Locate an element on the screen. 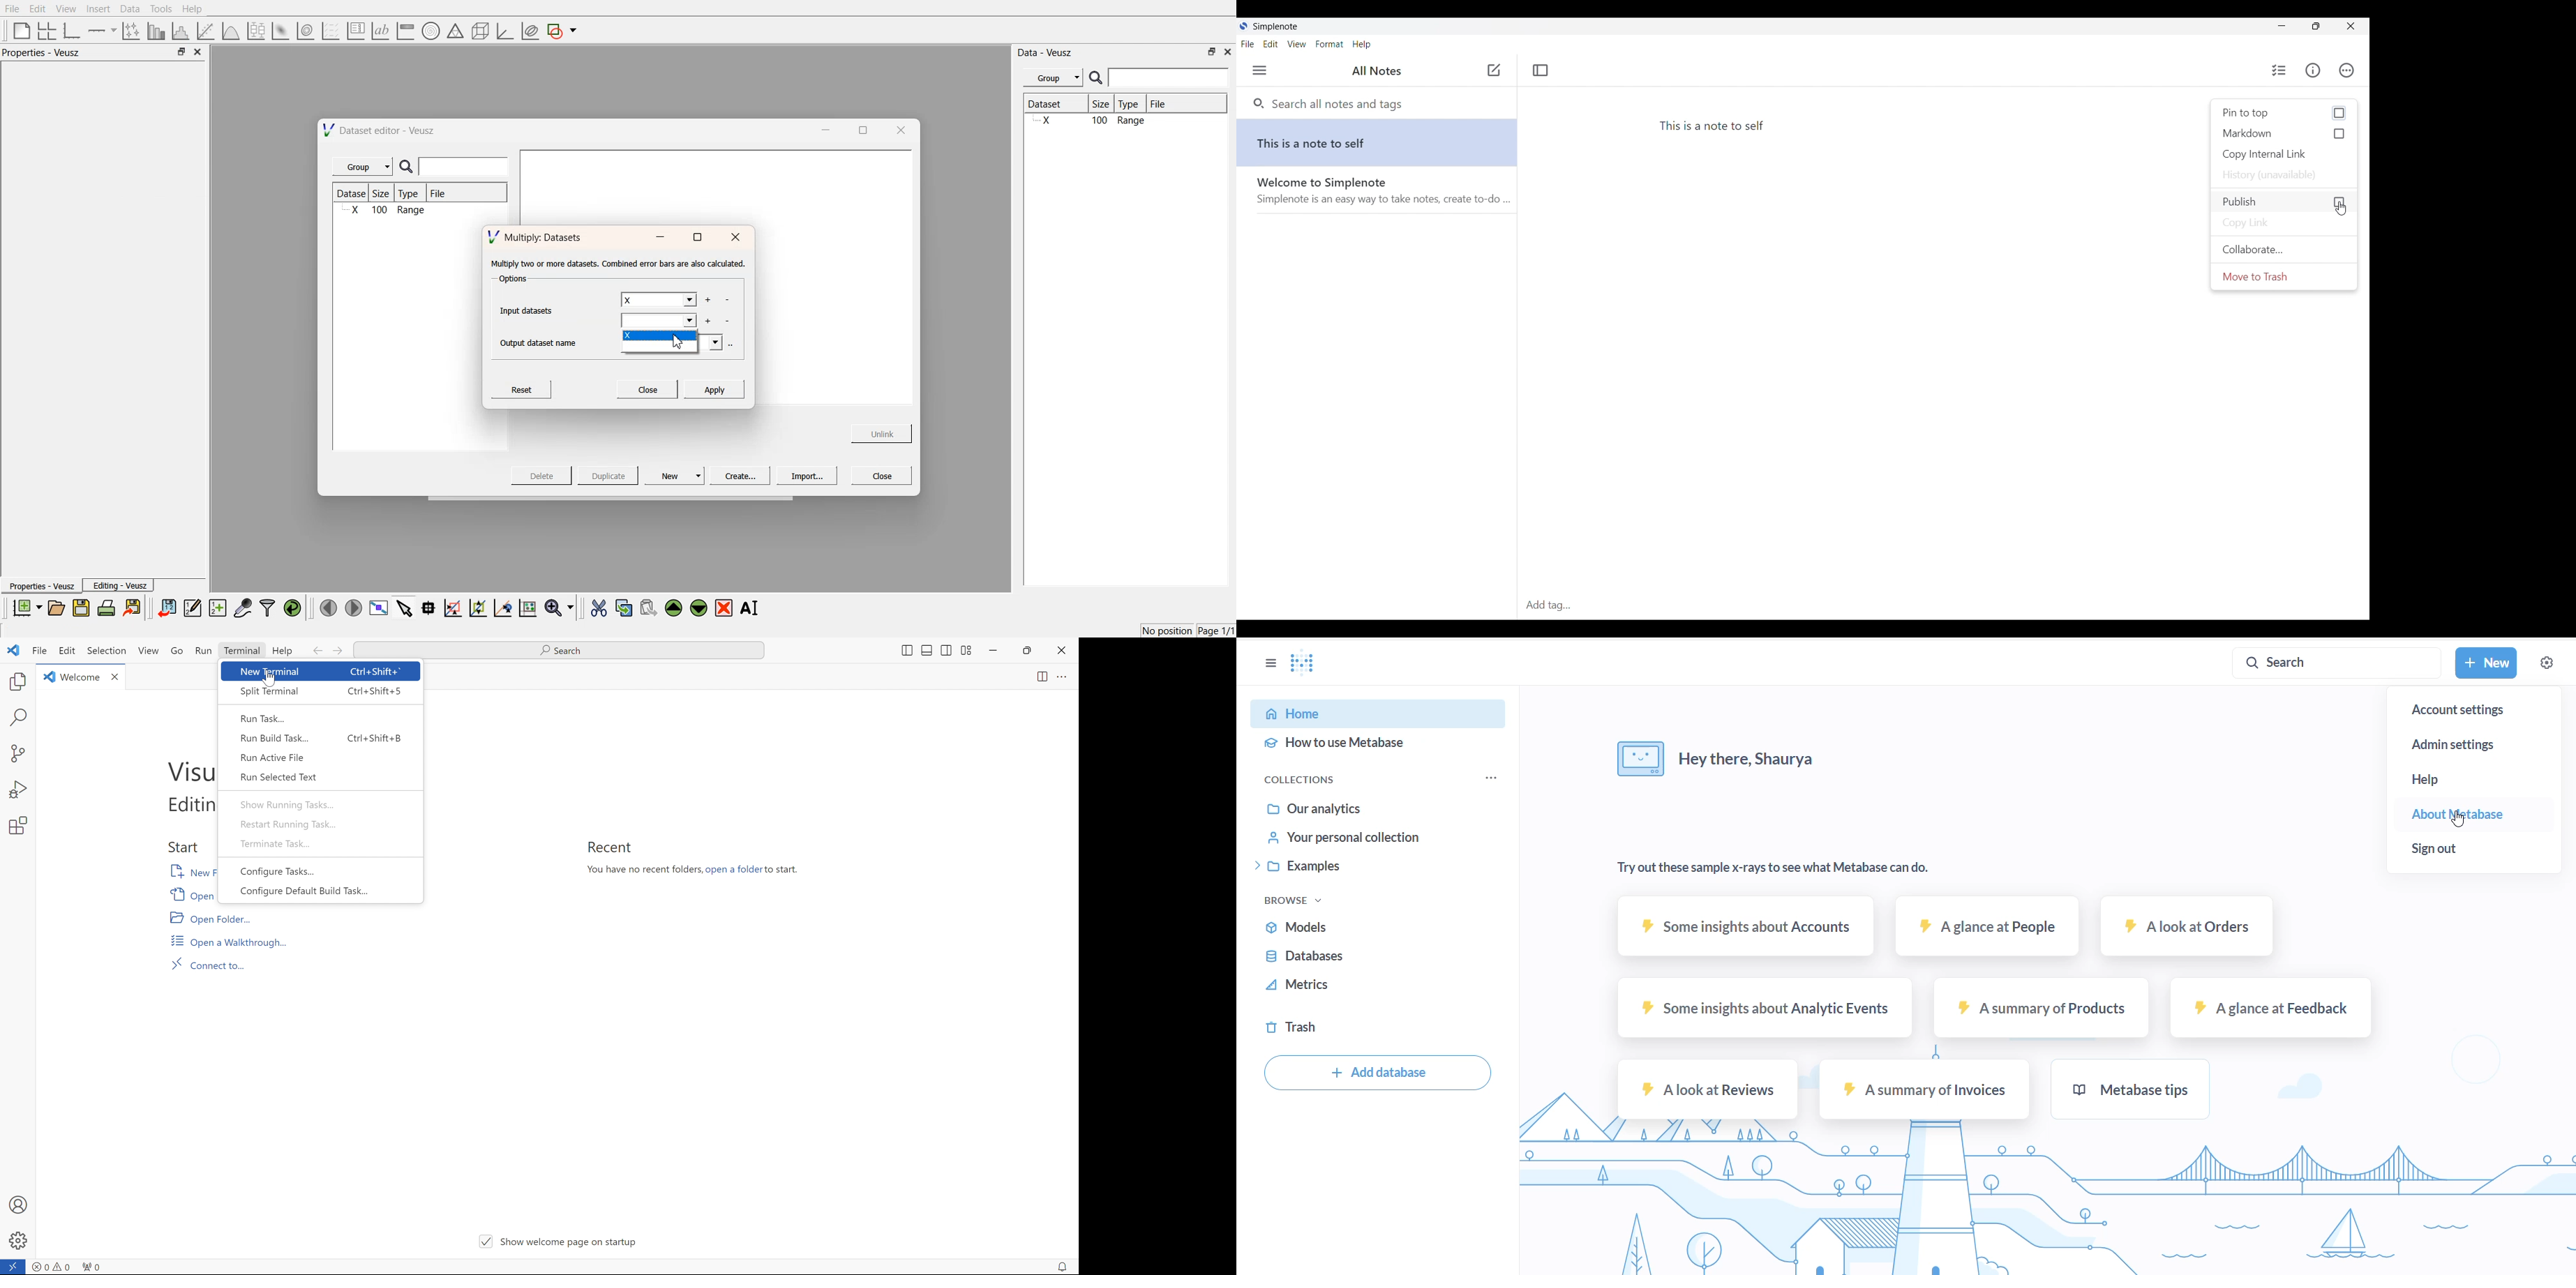  close is located at coordinates (198, 52).